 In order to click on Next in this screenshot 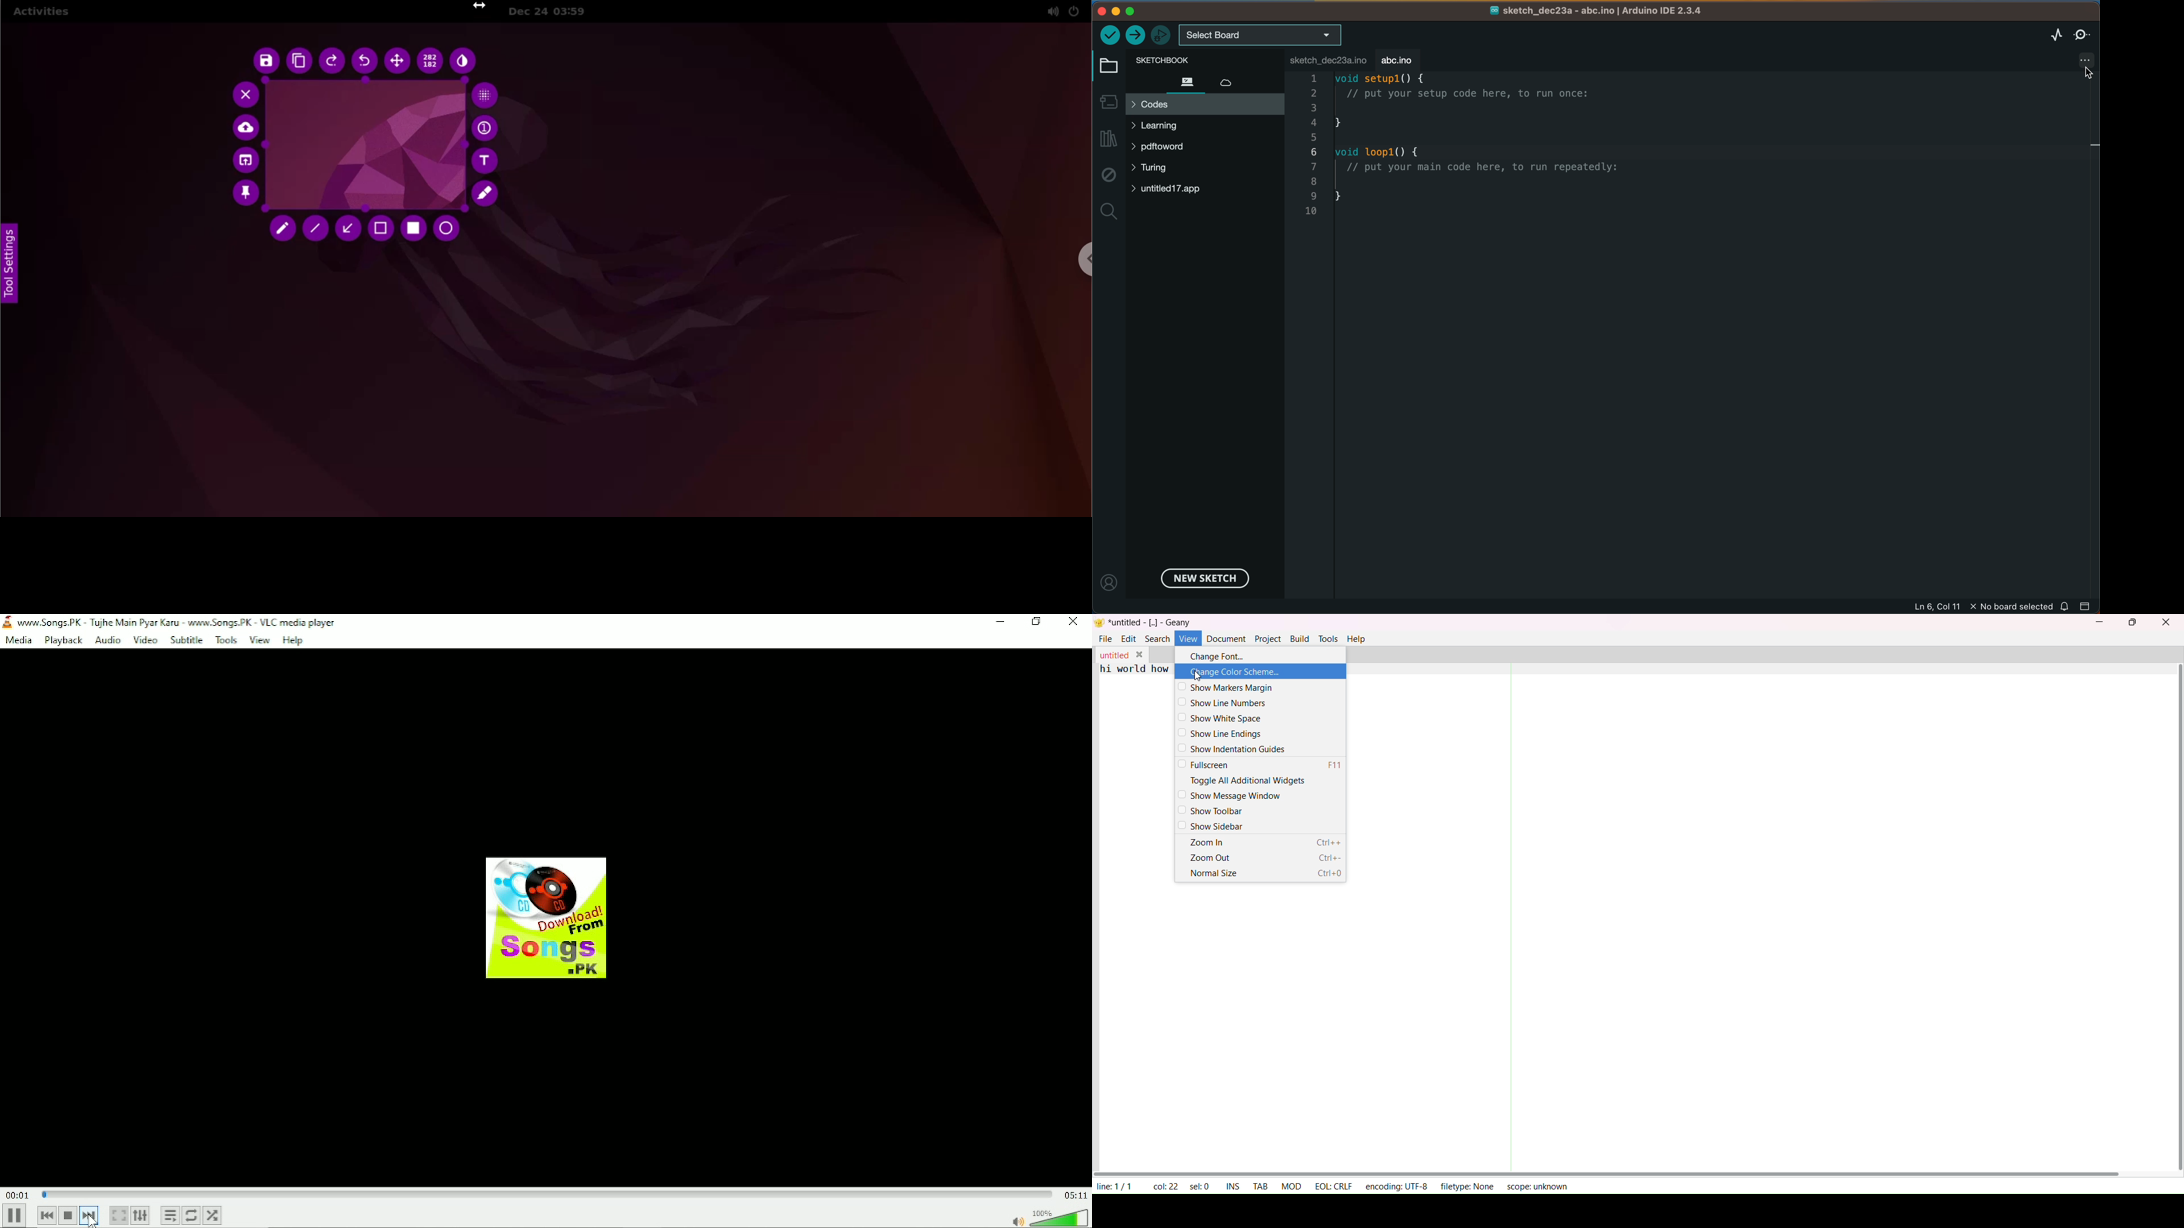, I will do `click(91, 1216)`.